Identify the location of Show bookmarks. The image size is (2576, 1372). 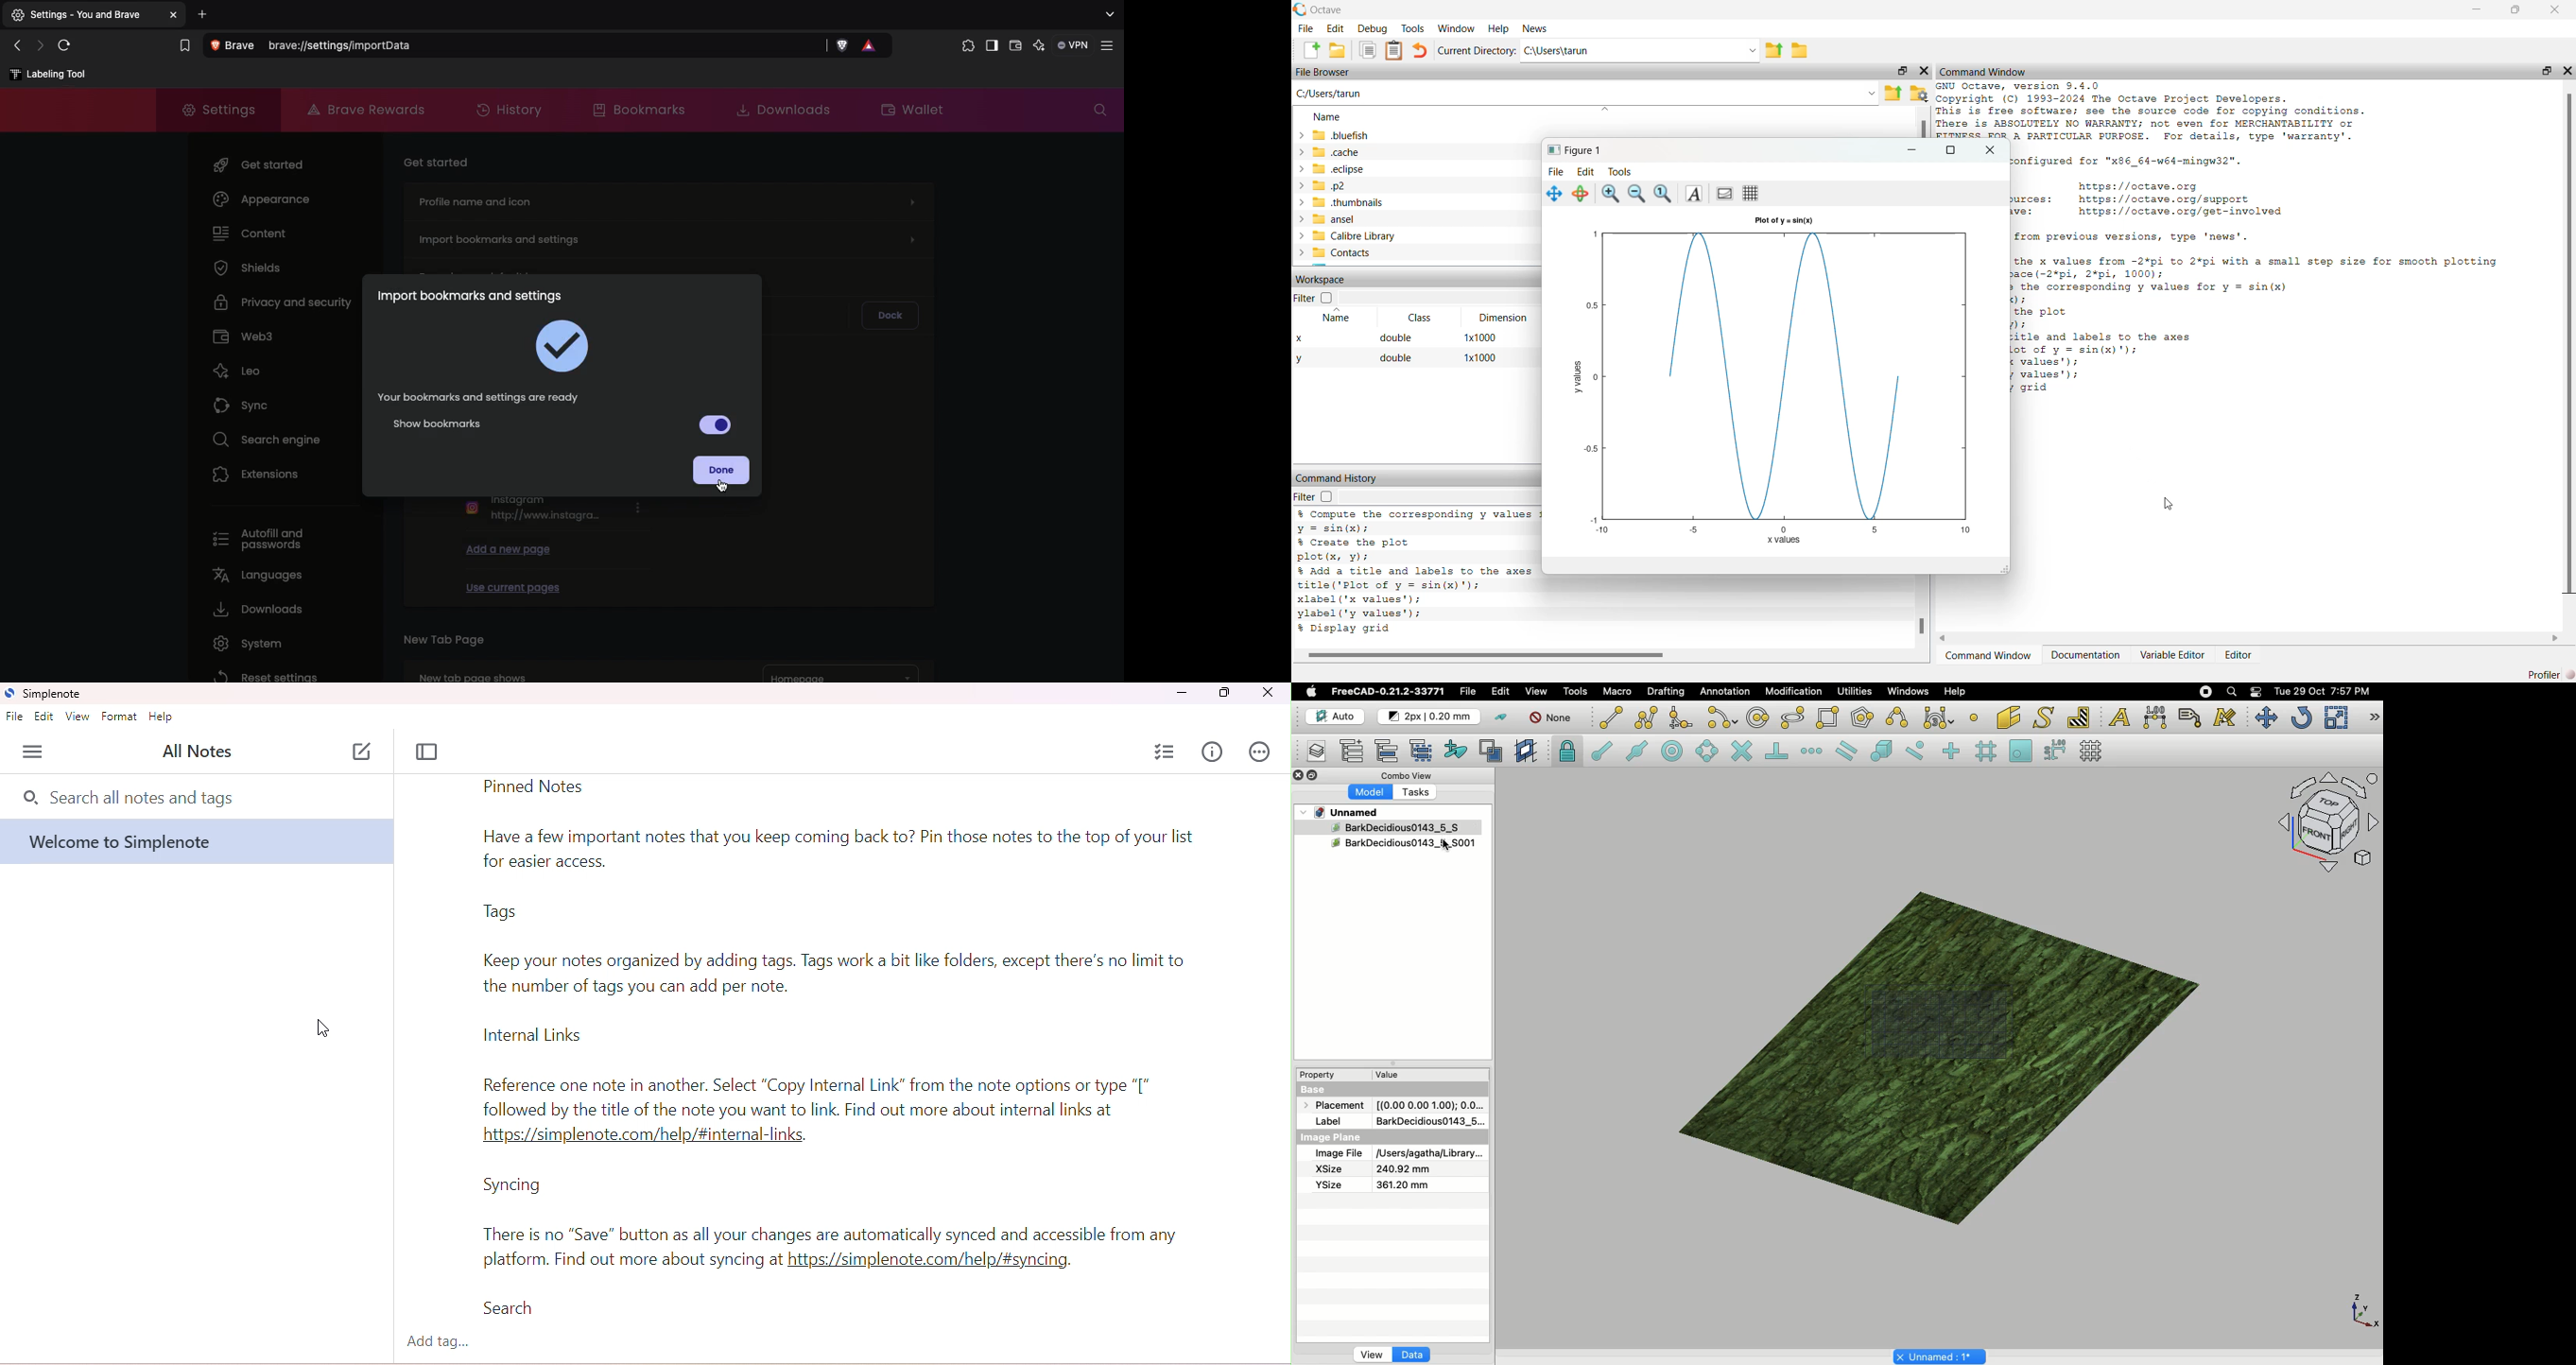
(565, 425).